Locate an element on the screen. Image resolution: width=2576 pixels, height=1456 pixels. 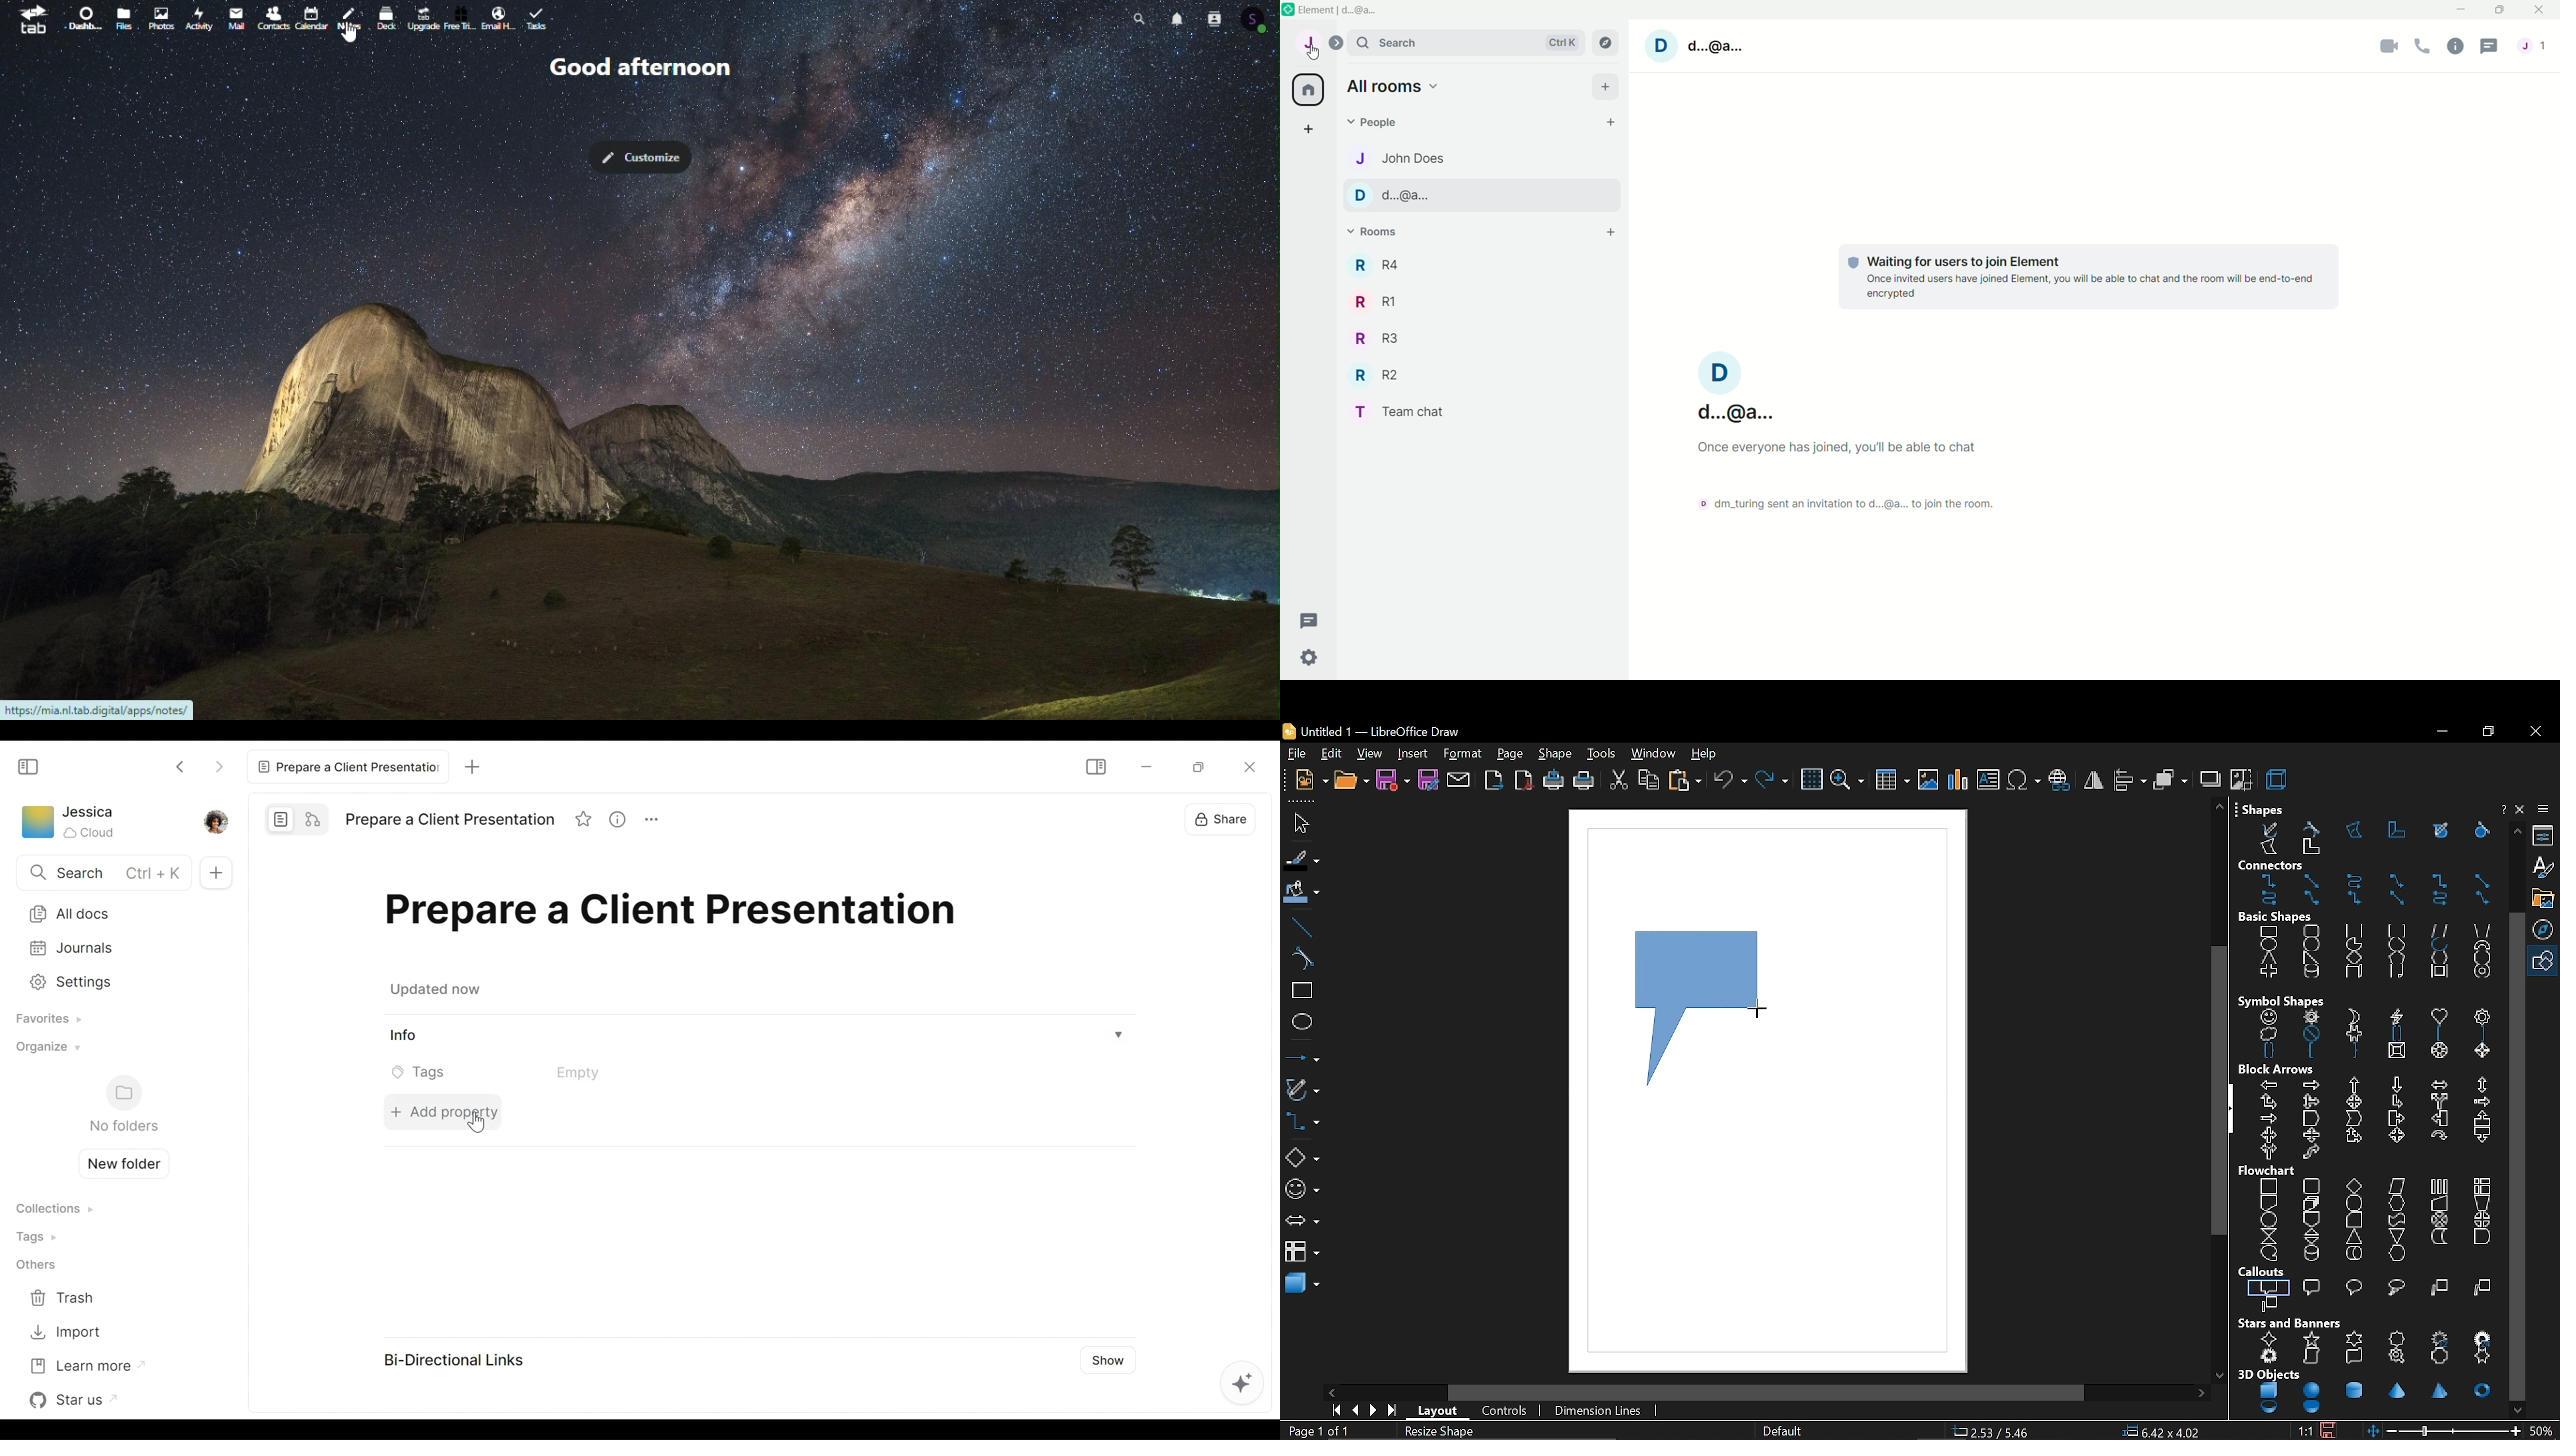
minimize is located at coordinates (2440, 732).